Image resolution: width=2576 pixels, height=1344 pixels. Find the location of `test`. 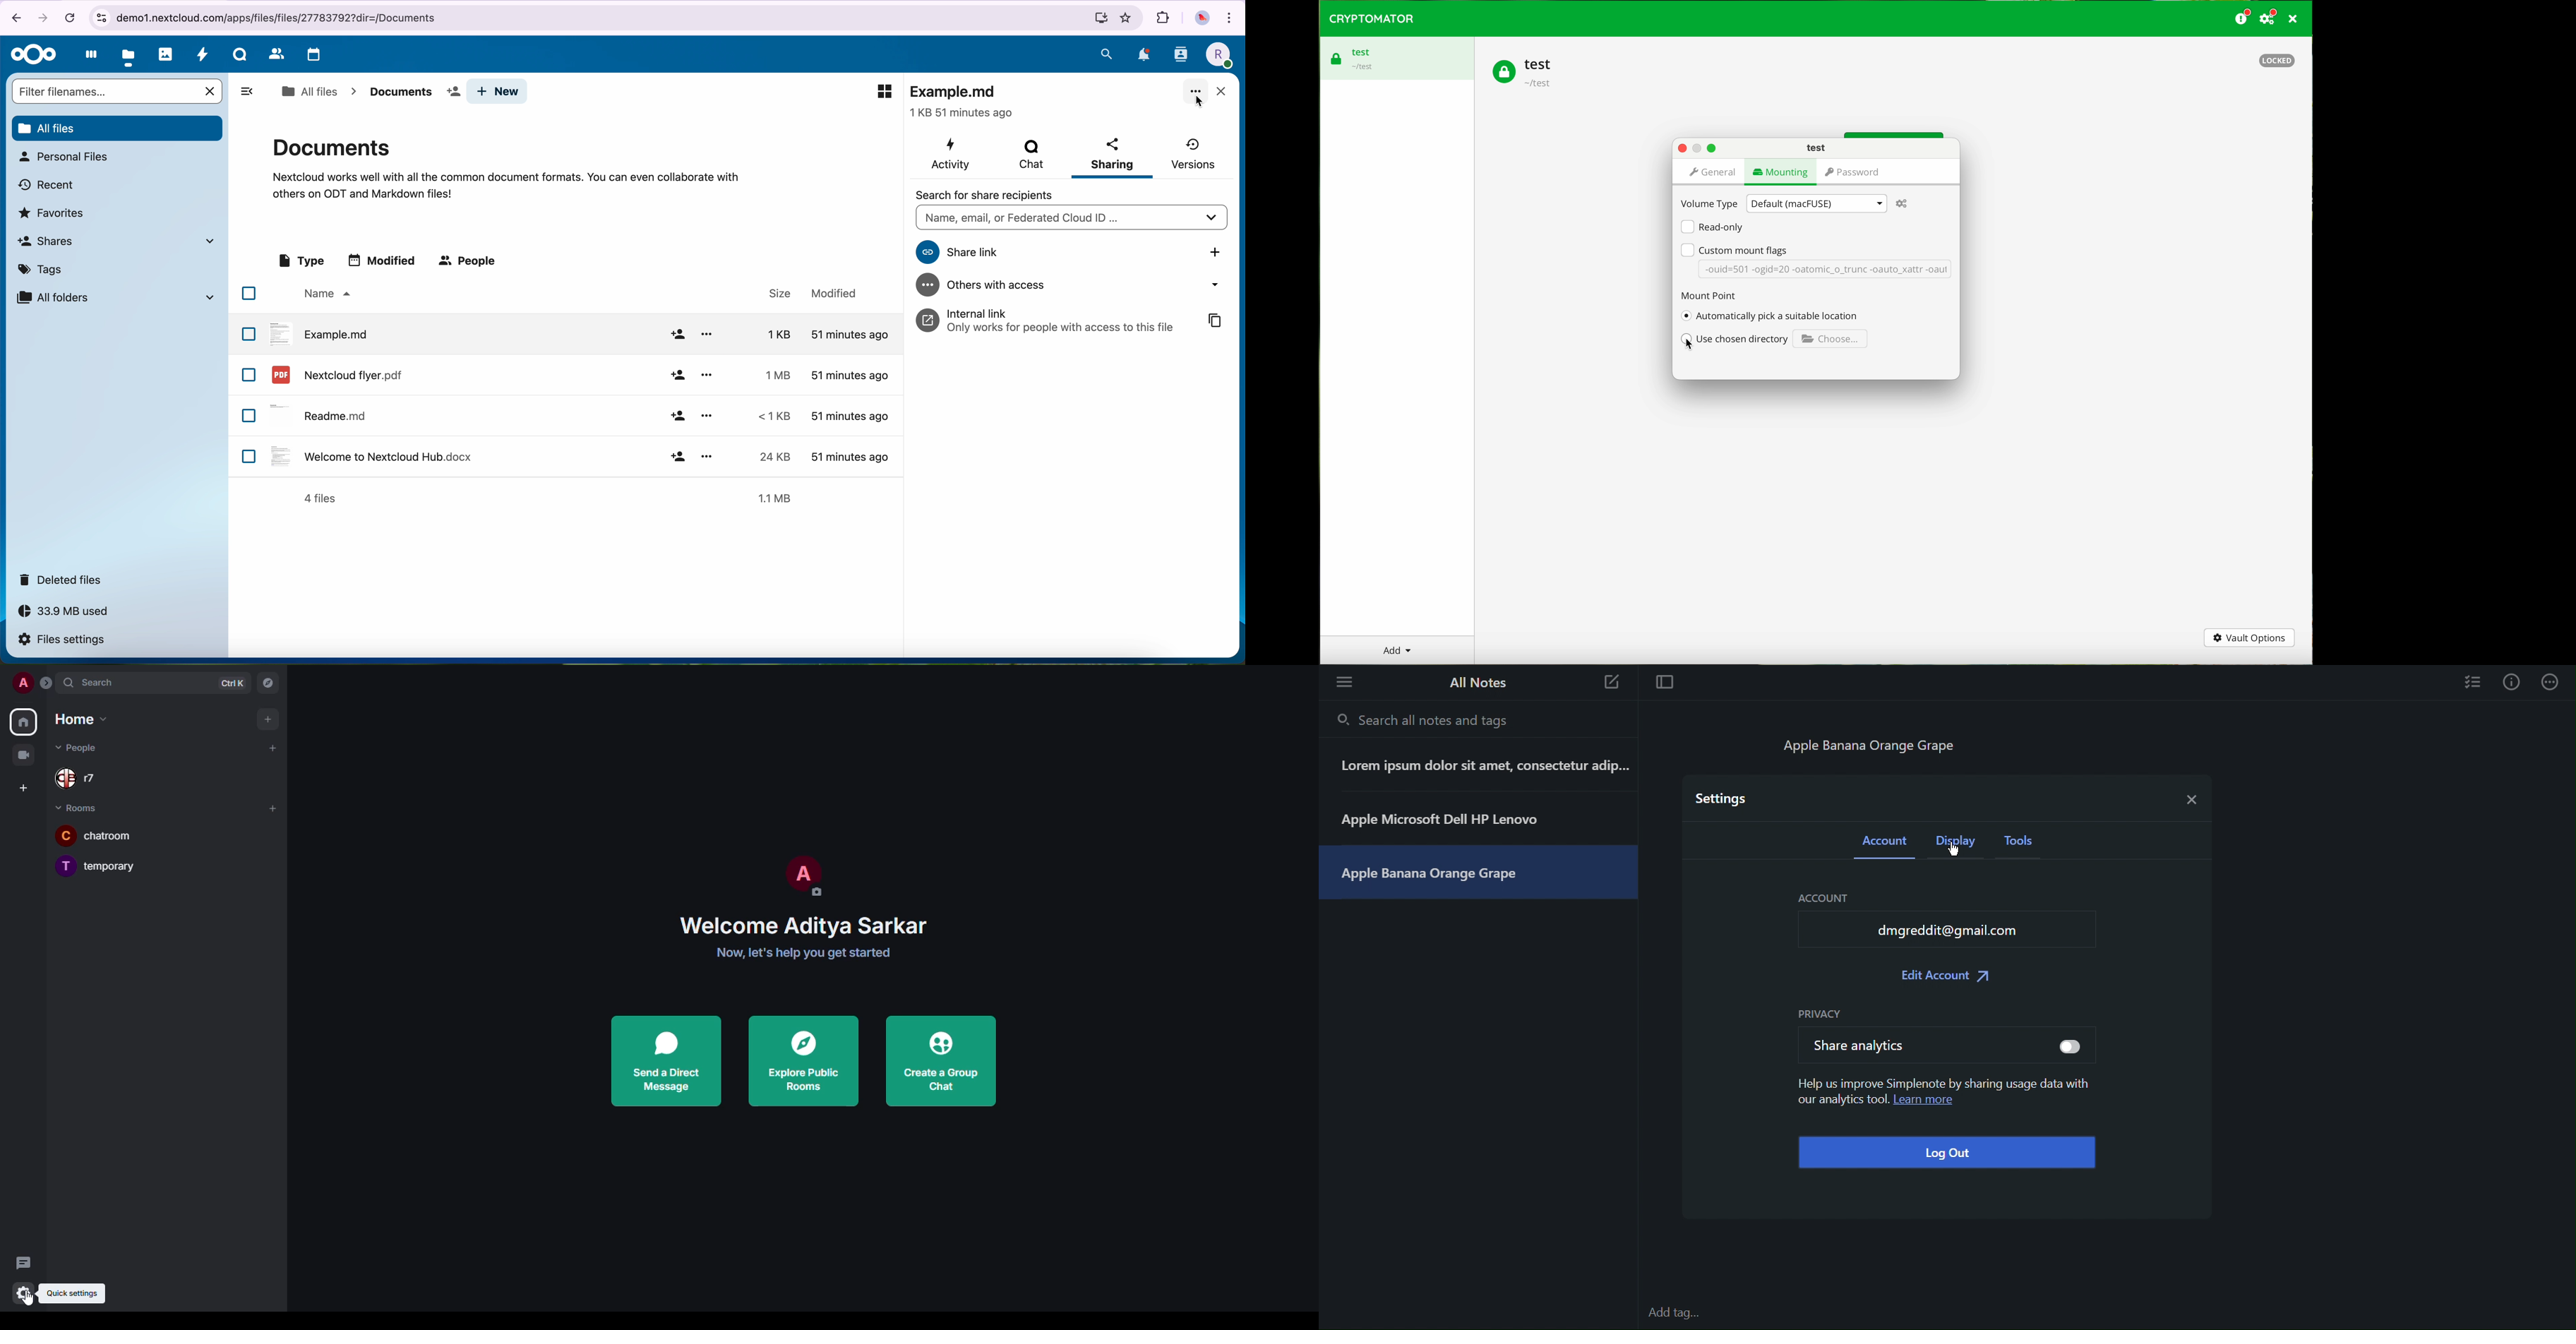

test is located at coordinates (1814, 148).